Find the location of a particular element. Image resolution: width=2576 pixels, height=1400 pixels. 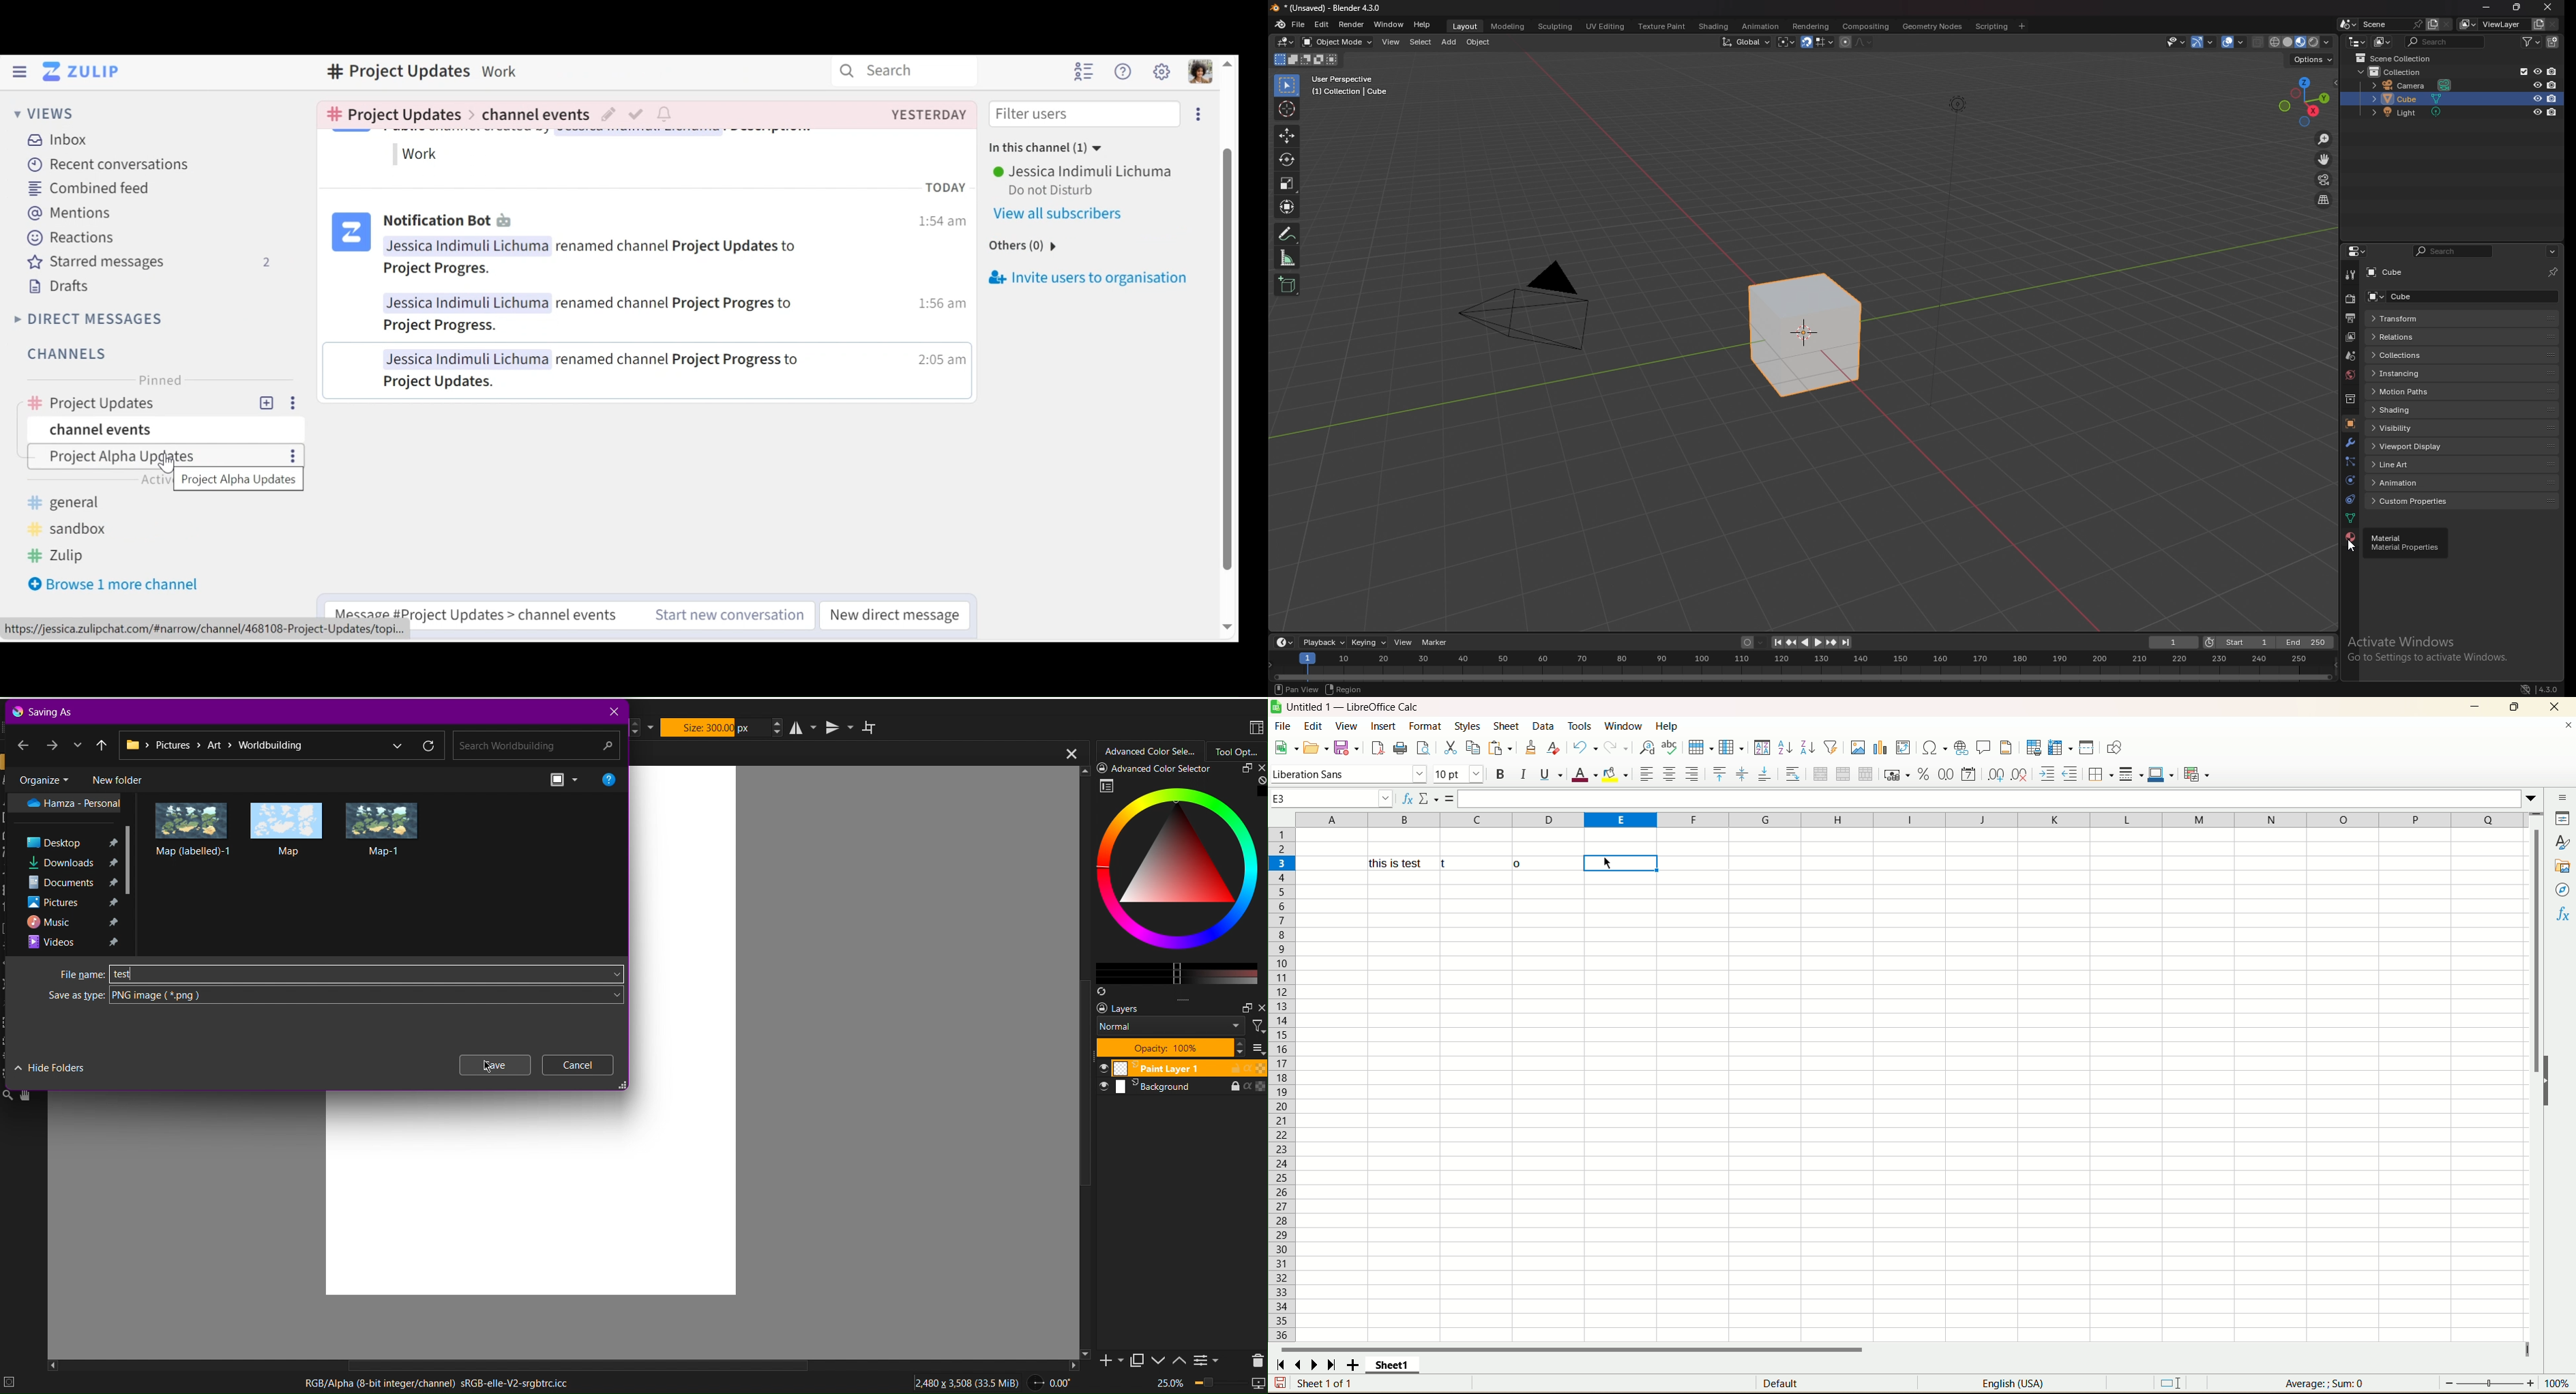

close is located at coordinates (2561, 728).